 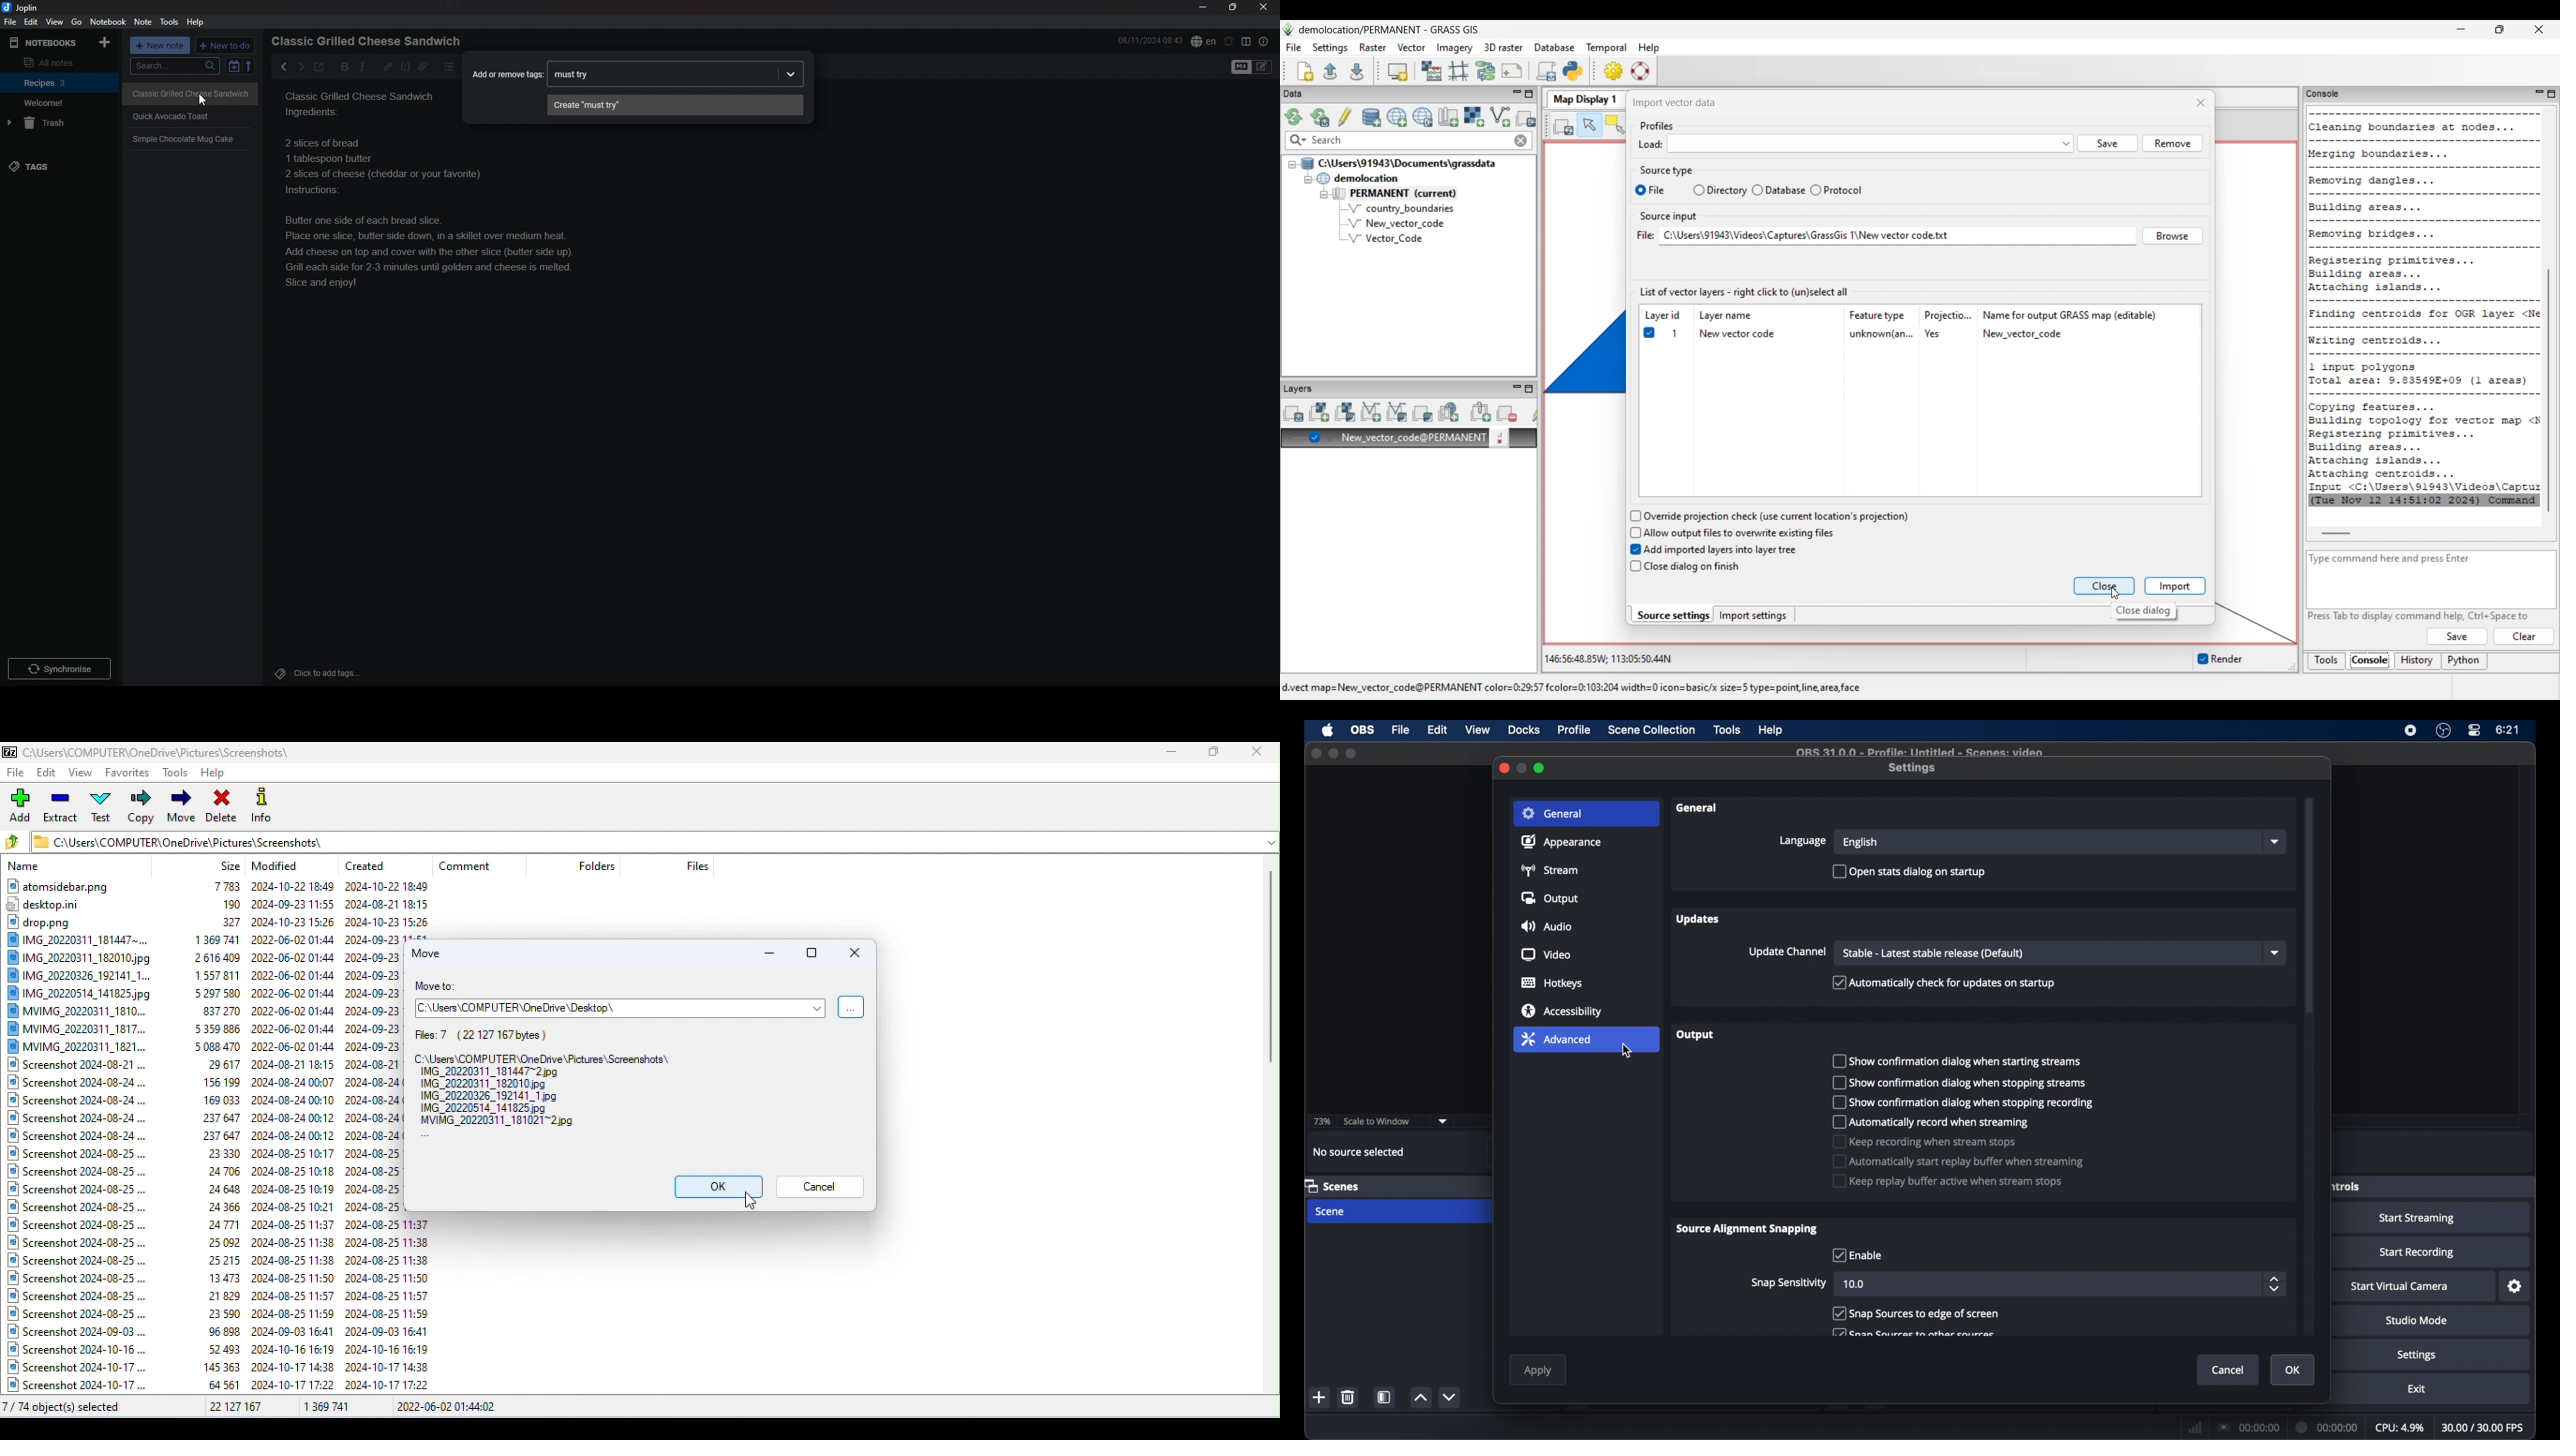 What do you see at coordinates (218, 771) in the screenshot?
I see `Help` at bounding box center [218, 771].